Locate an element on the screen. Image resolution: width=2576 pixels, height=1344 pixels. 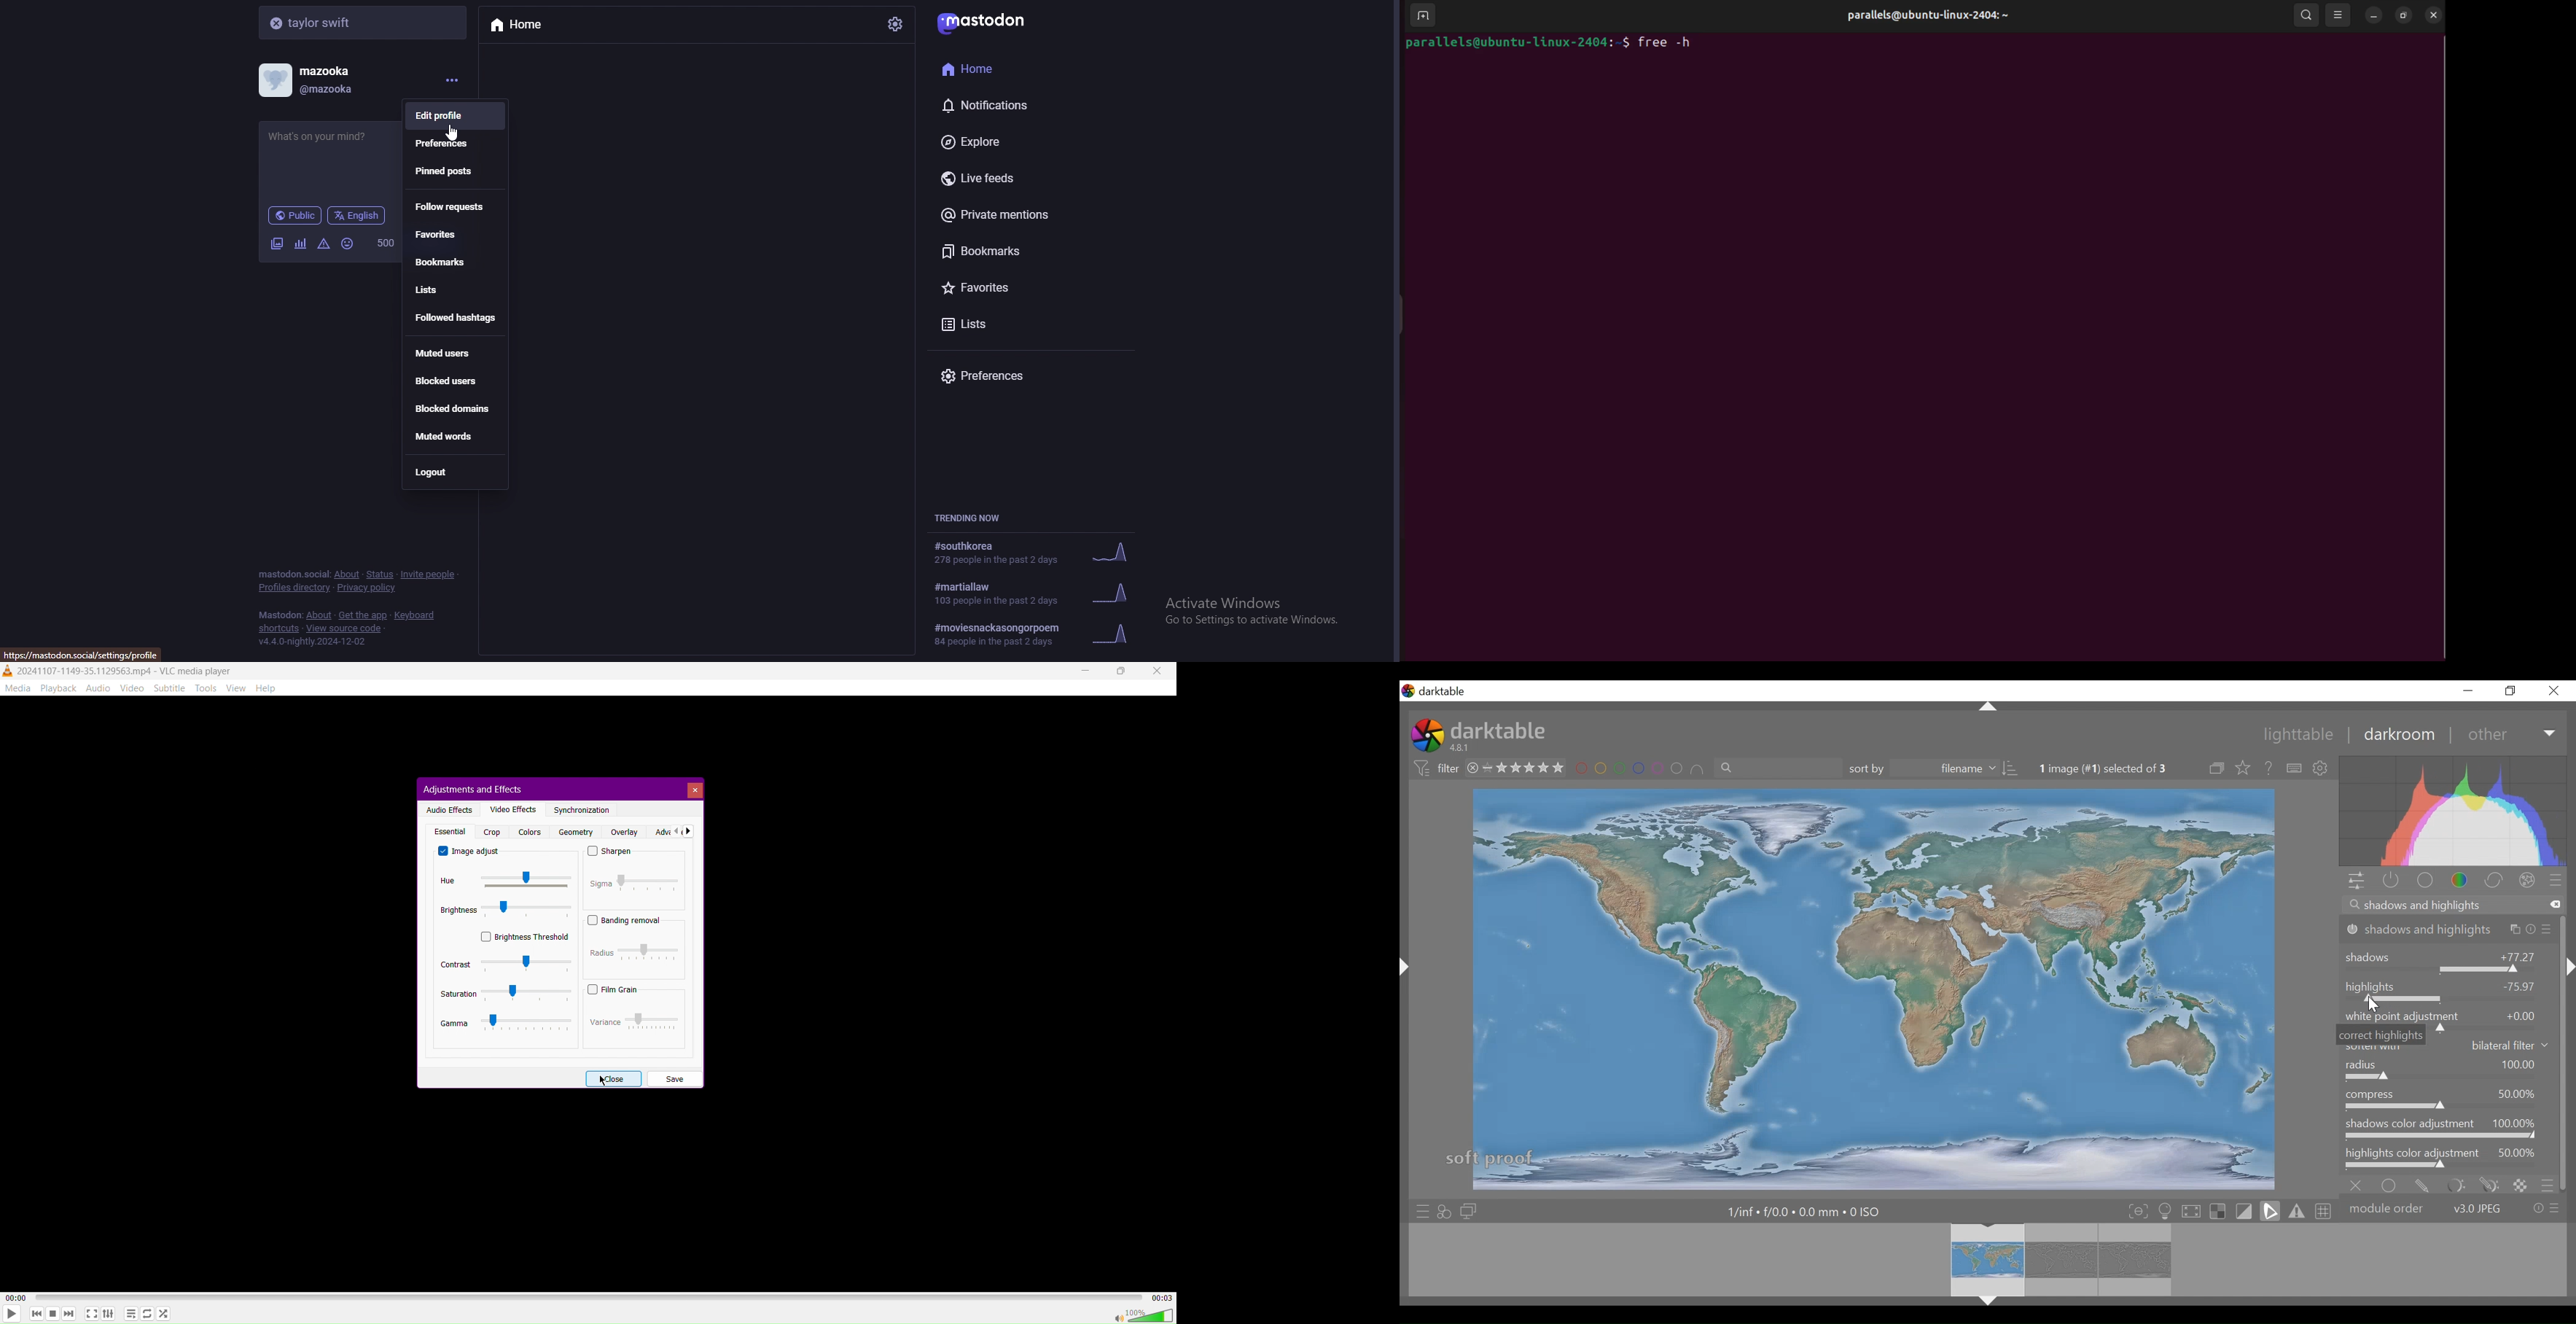
mastodon is located at coordinates (987, 22).